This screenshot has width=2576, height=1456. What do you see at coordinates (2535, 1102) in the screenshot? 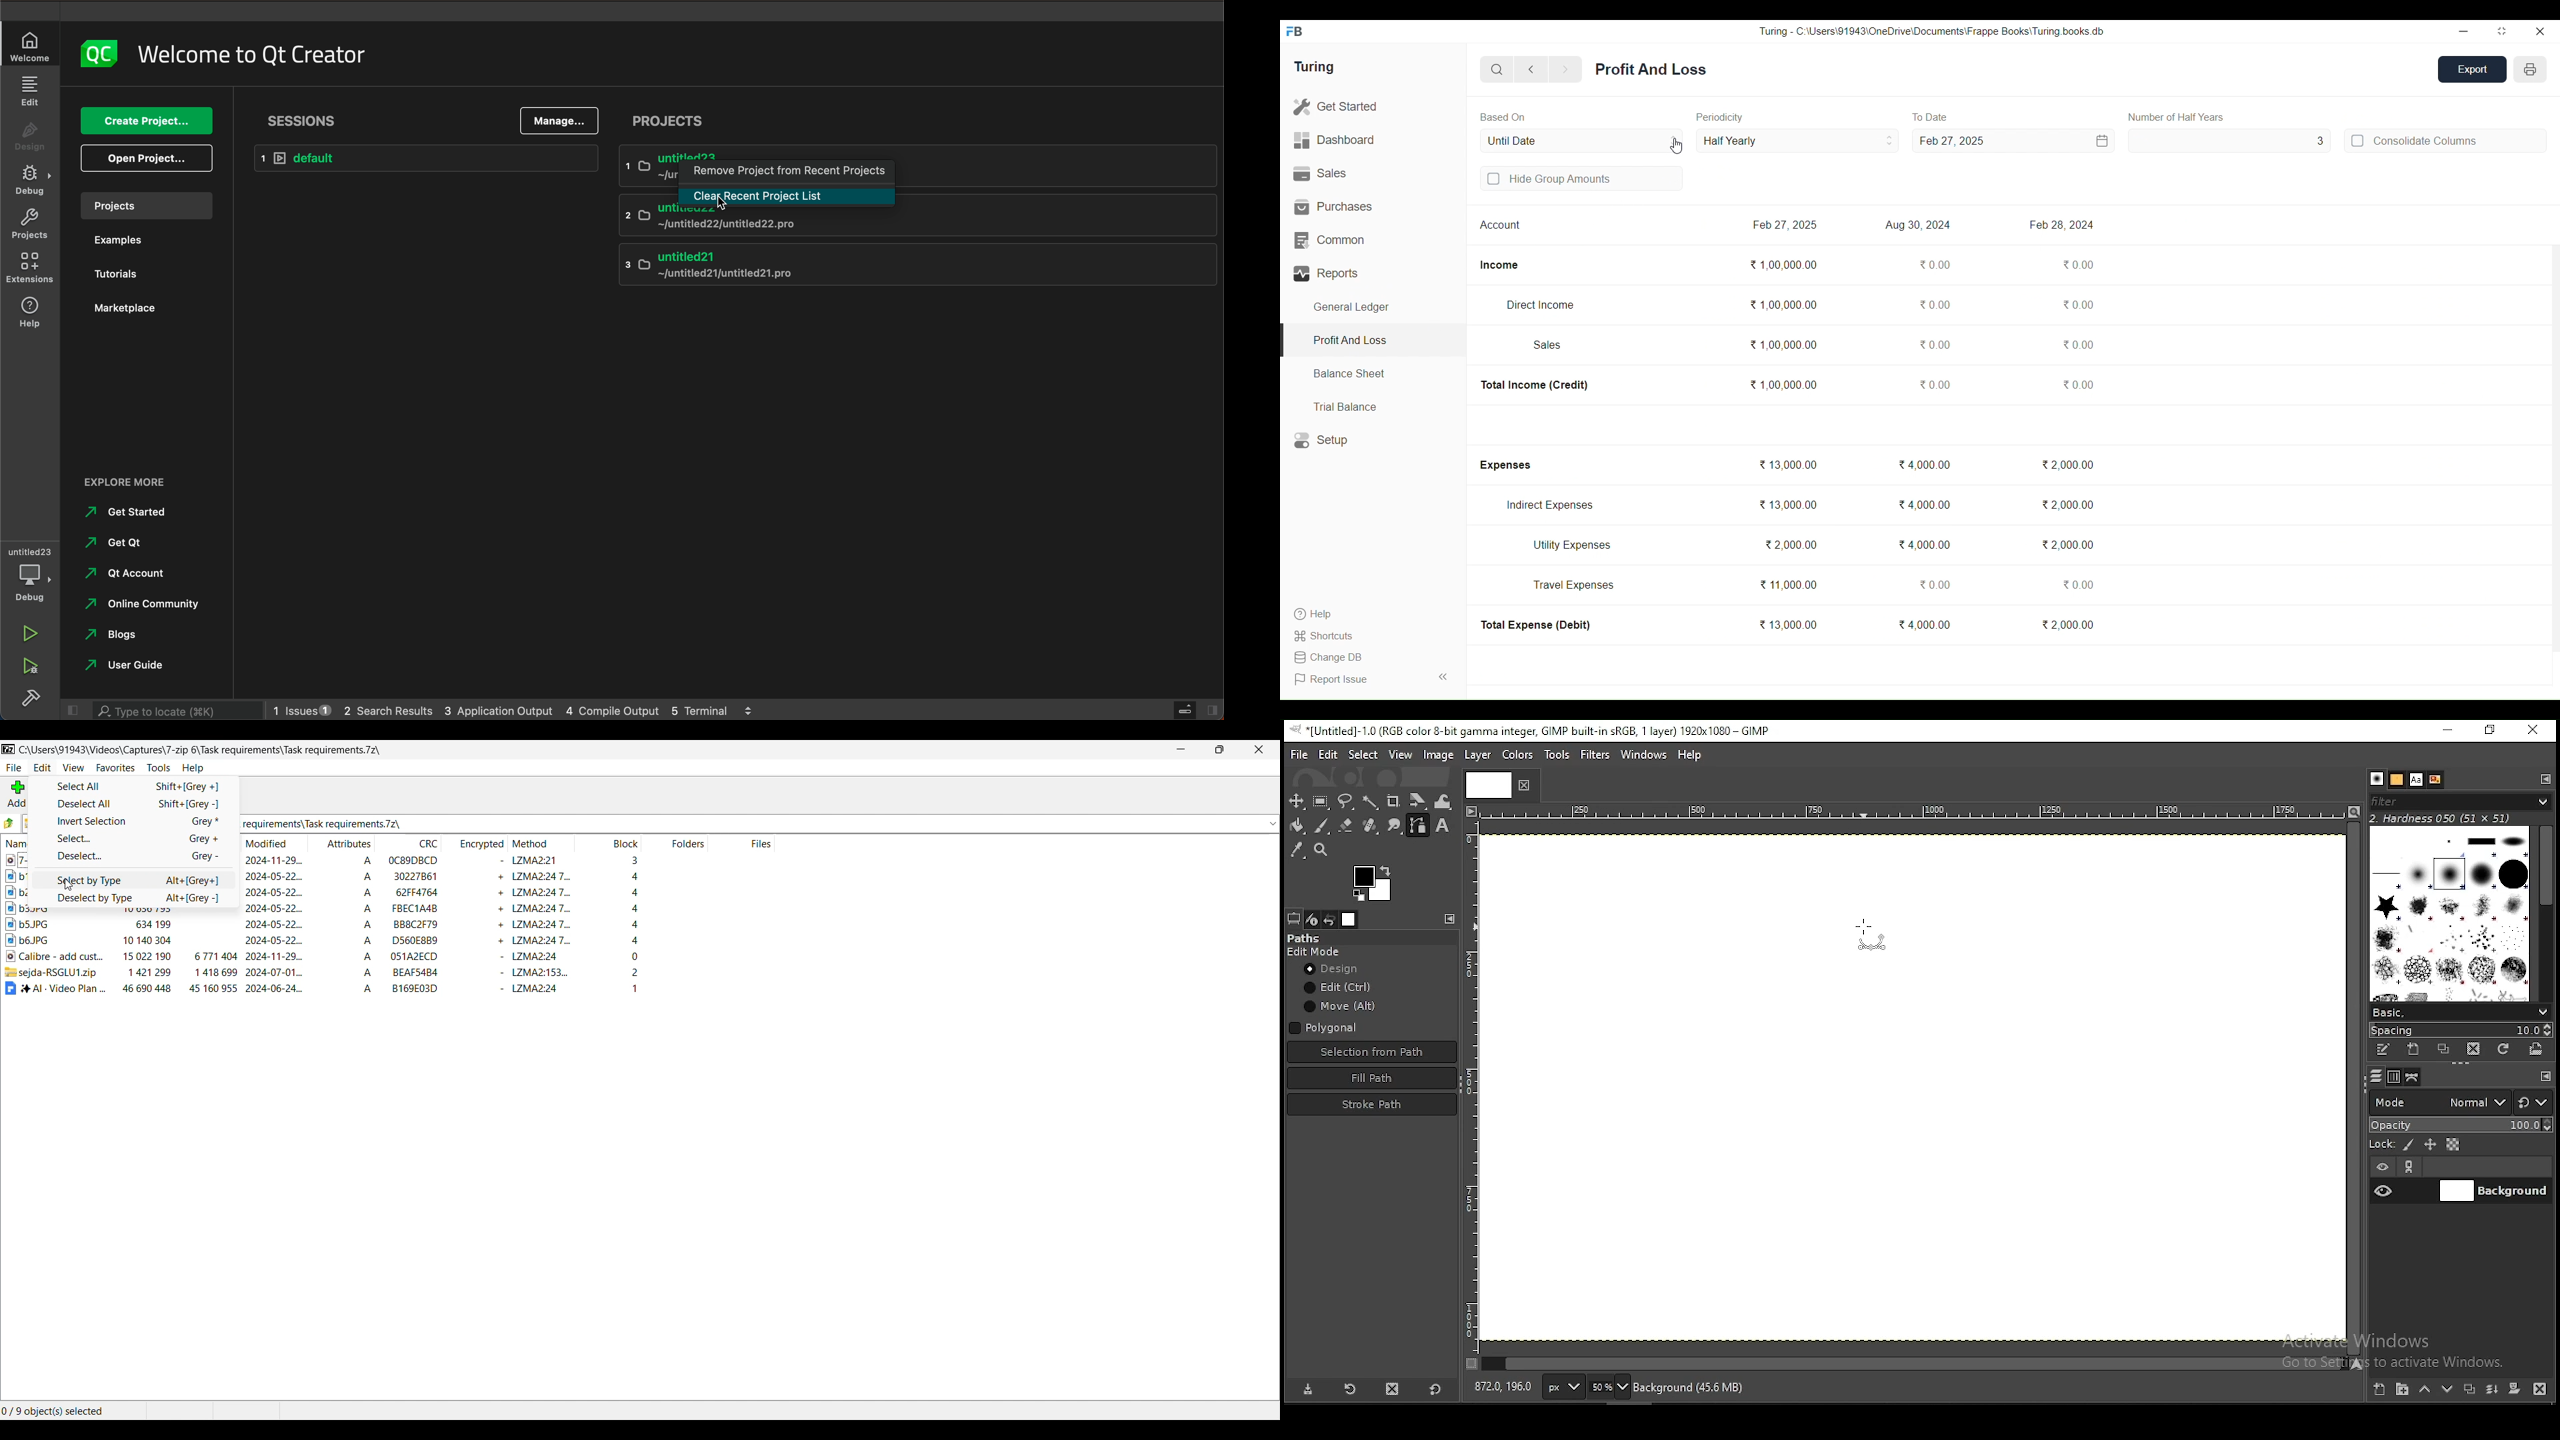
I see `switch to other modes` at bounding box center [2535, 1102].